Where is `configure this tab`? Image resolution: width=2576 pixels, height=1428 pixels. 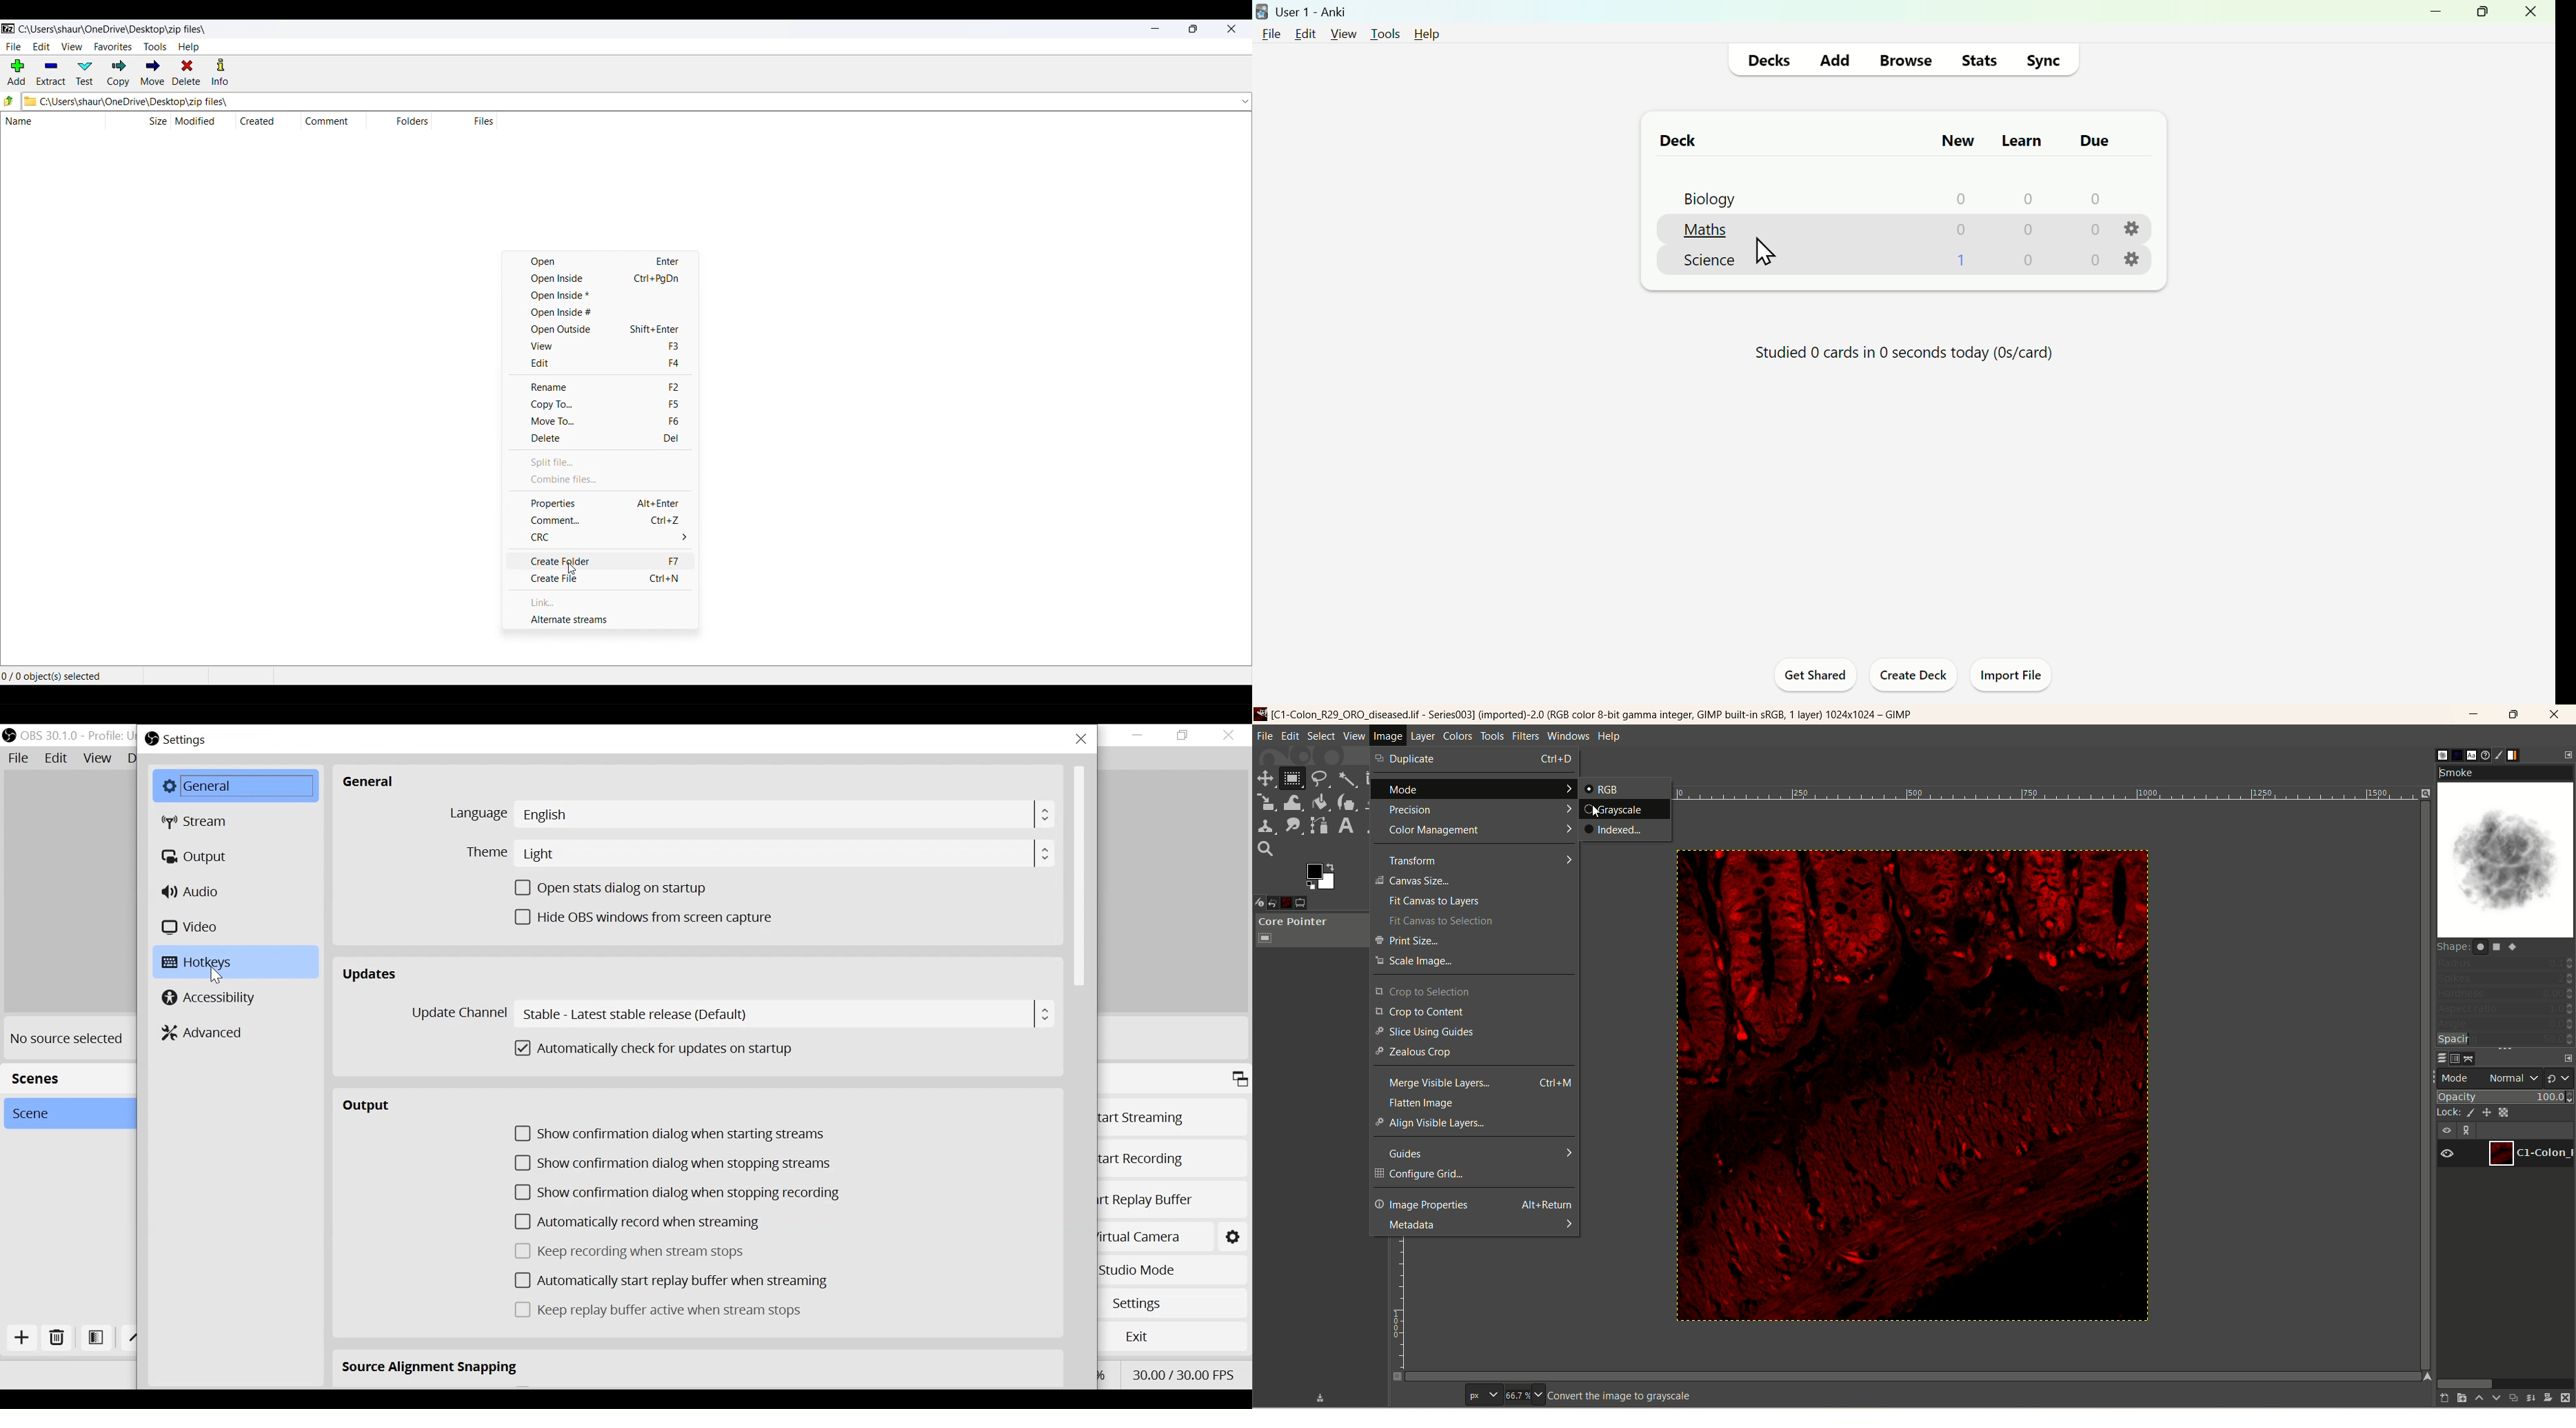 configure this tab is located at coordinates (1380, 902).